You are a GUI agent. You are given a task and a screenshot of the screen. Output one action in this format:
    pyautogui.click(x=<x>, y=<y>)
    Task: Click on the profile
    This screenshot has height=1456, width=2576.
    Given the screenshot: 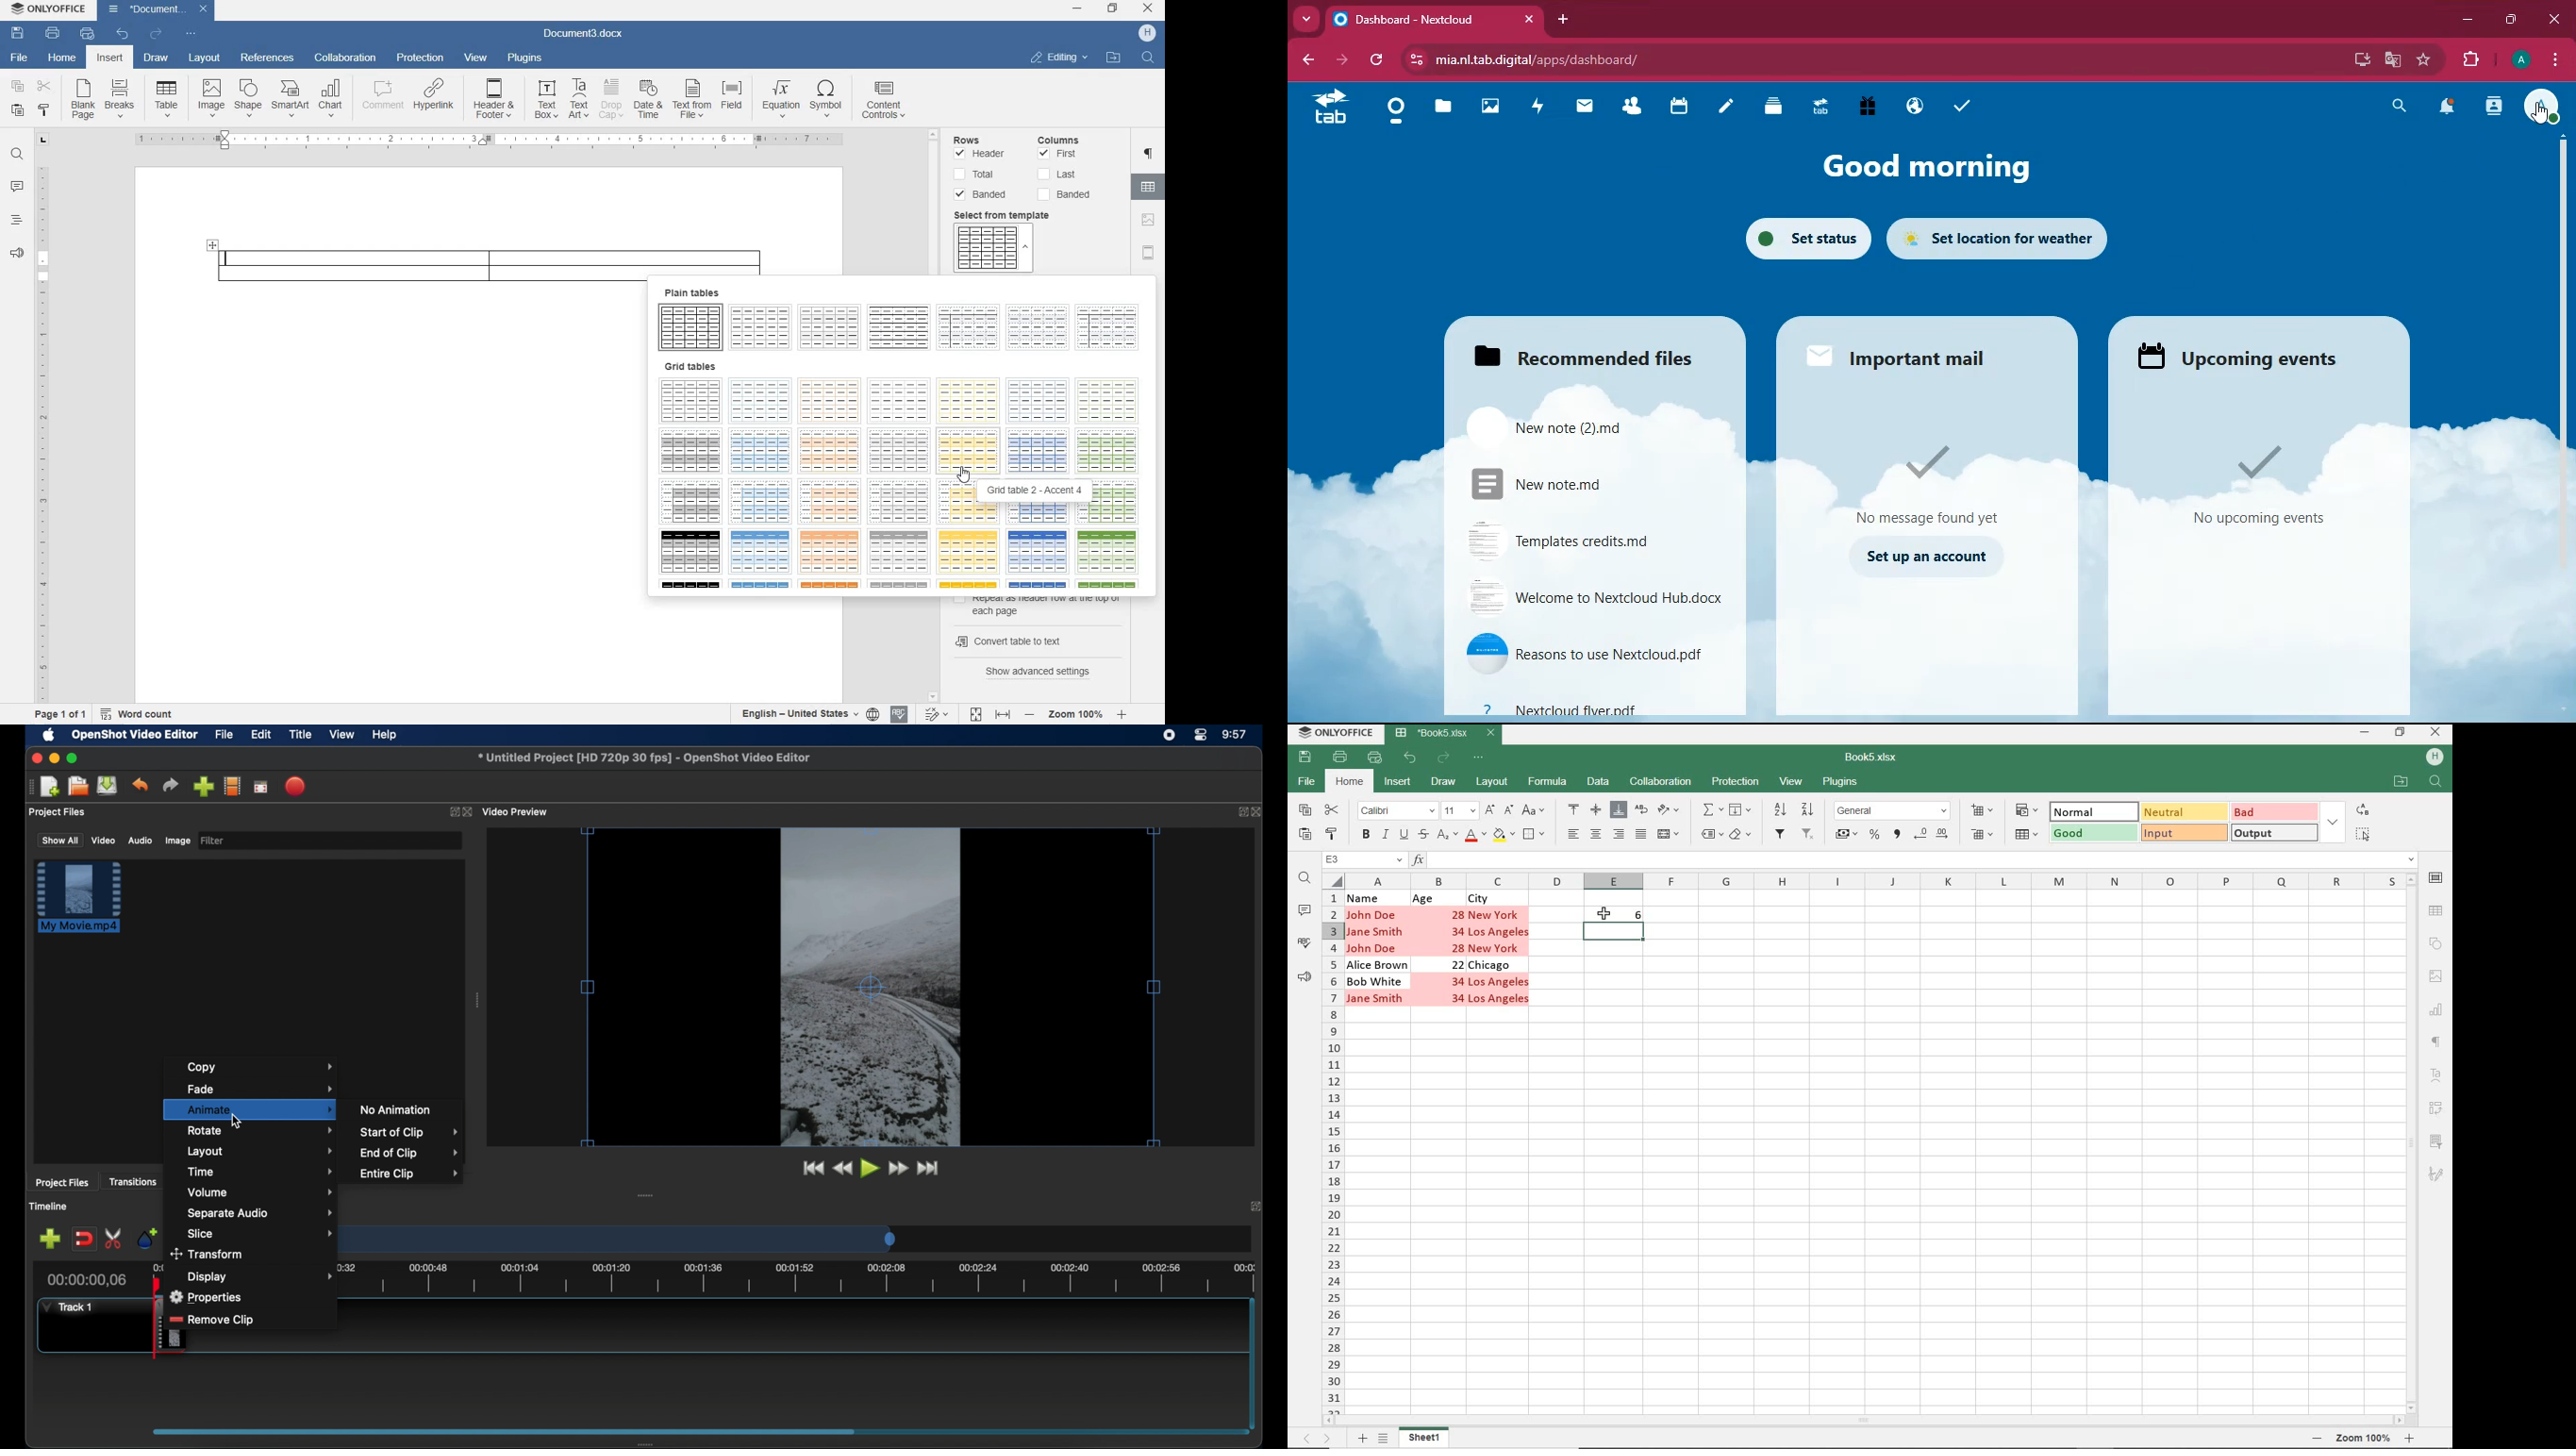 What is the action you would take?
    pyautogui.click(x=2547, y=108)
    